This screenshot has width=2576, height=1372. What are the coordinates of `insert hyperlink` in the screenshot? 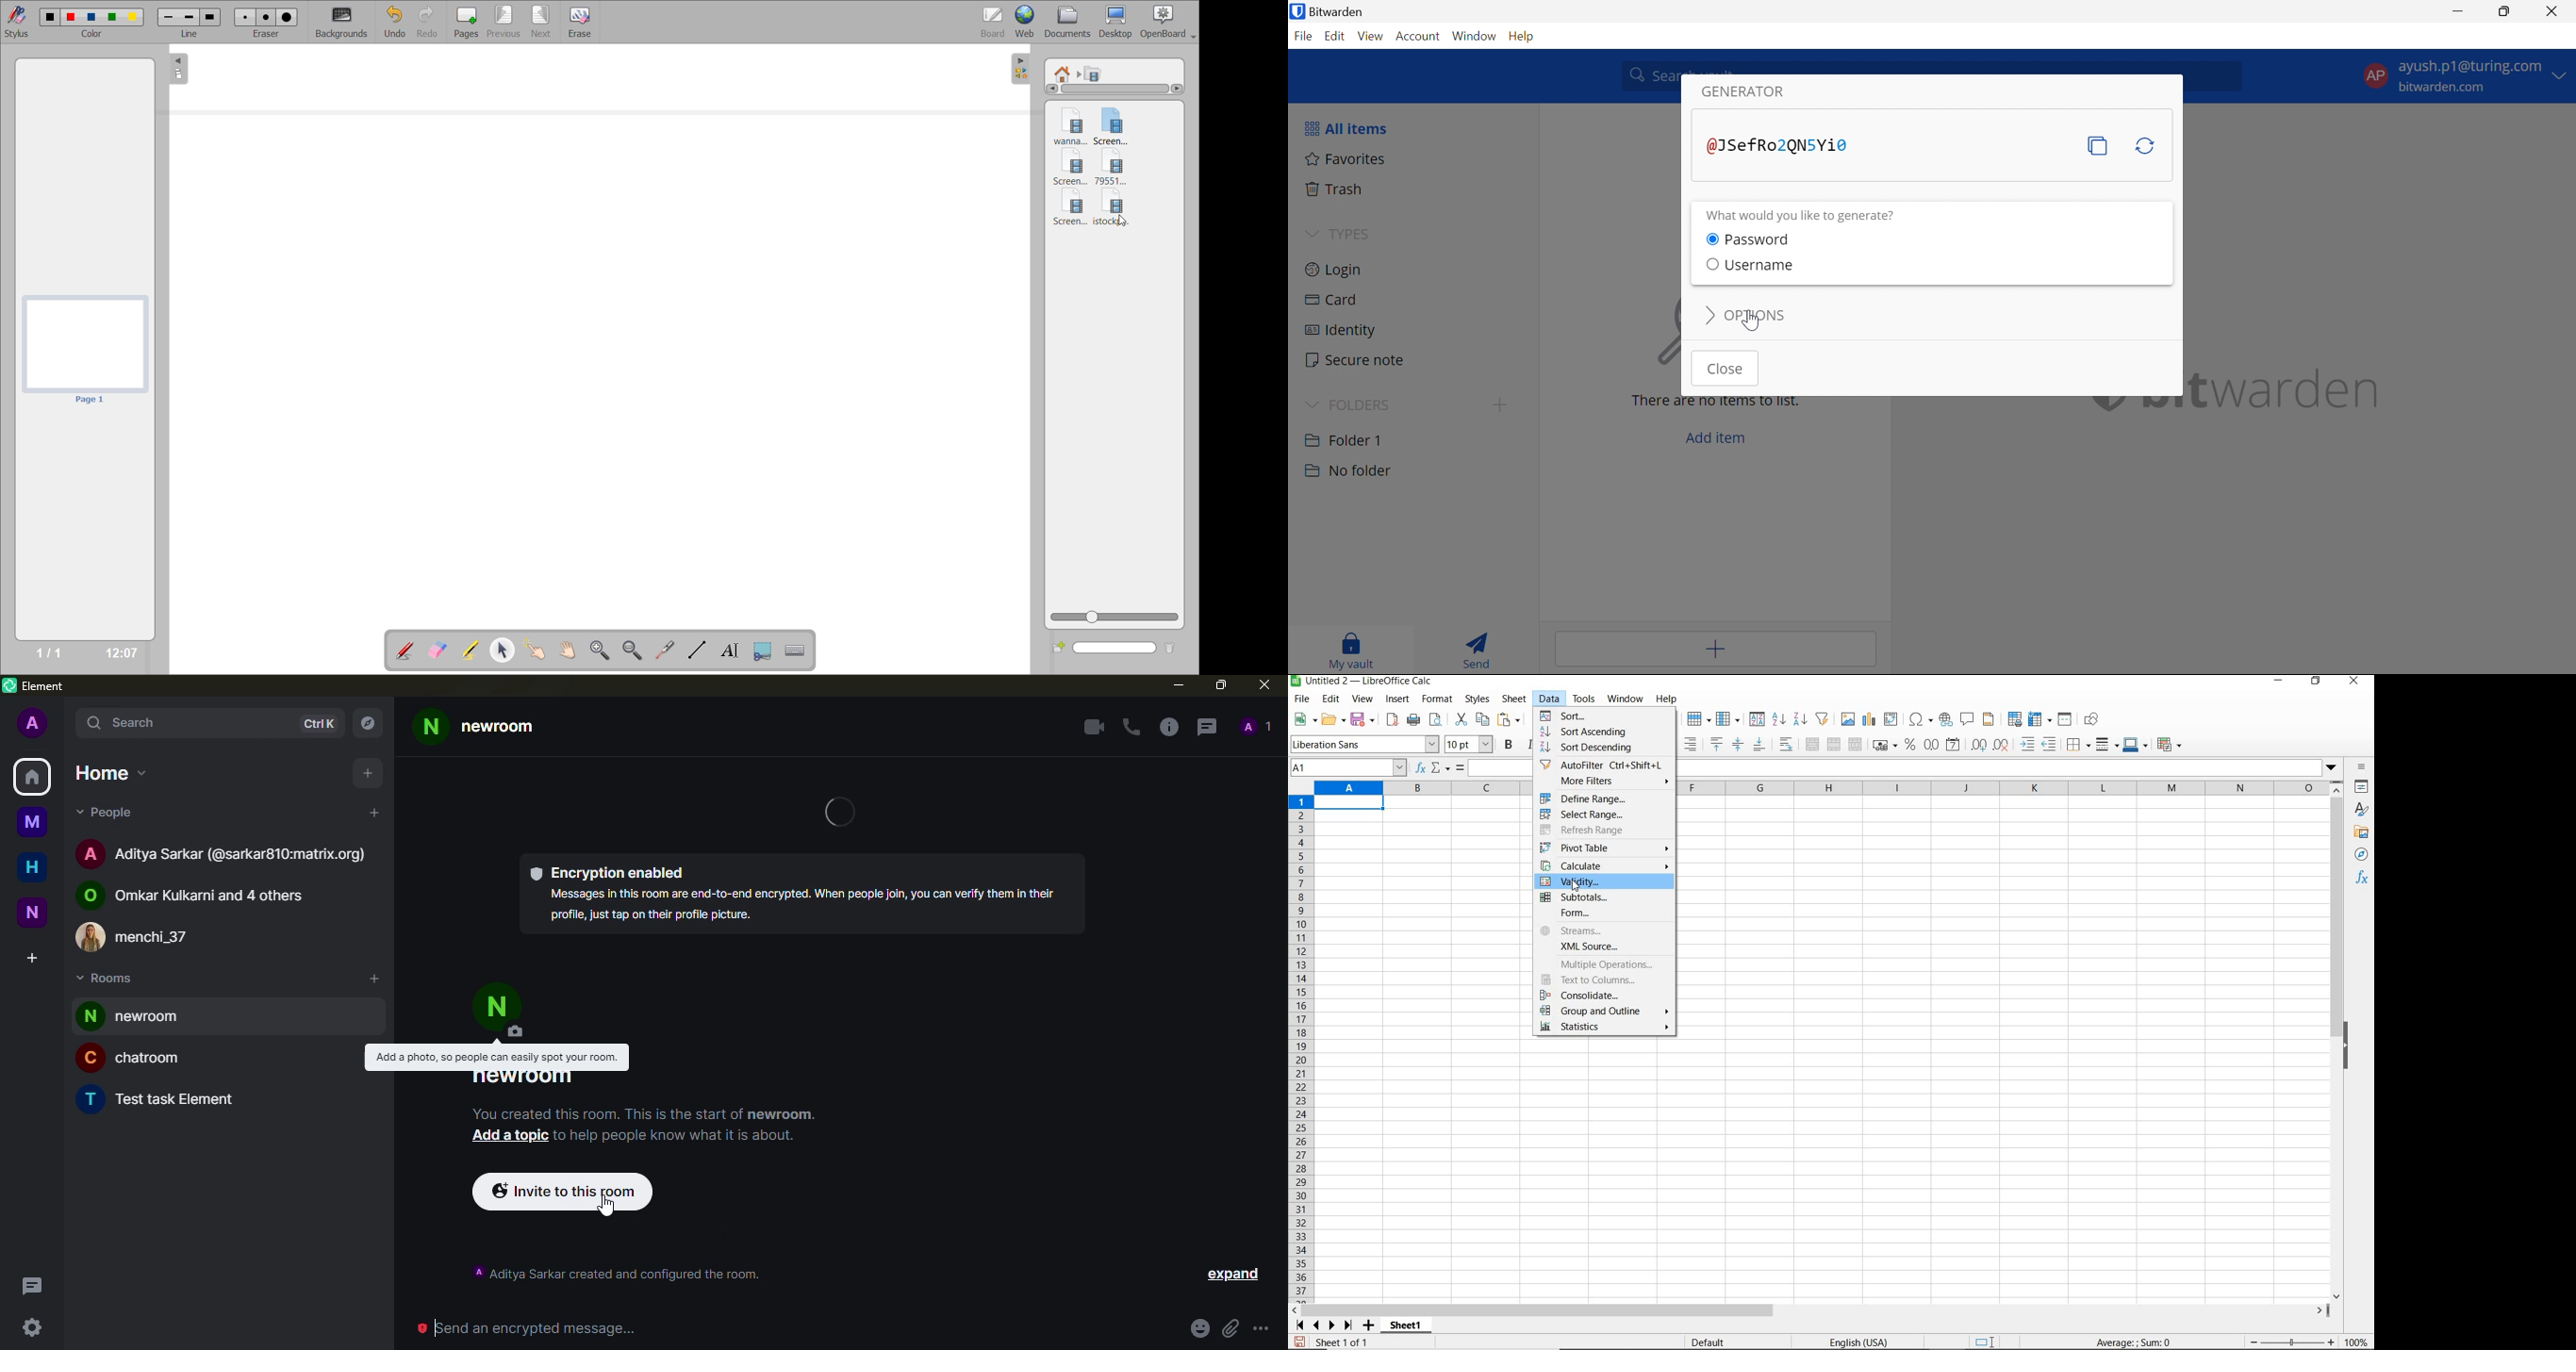 It's located at (1946, 718).